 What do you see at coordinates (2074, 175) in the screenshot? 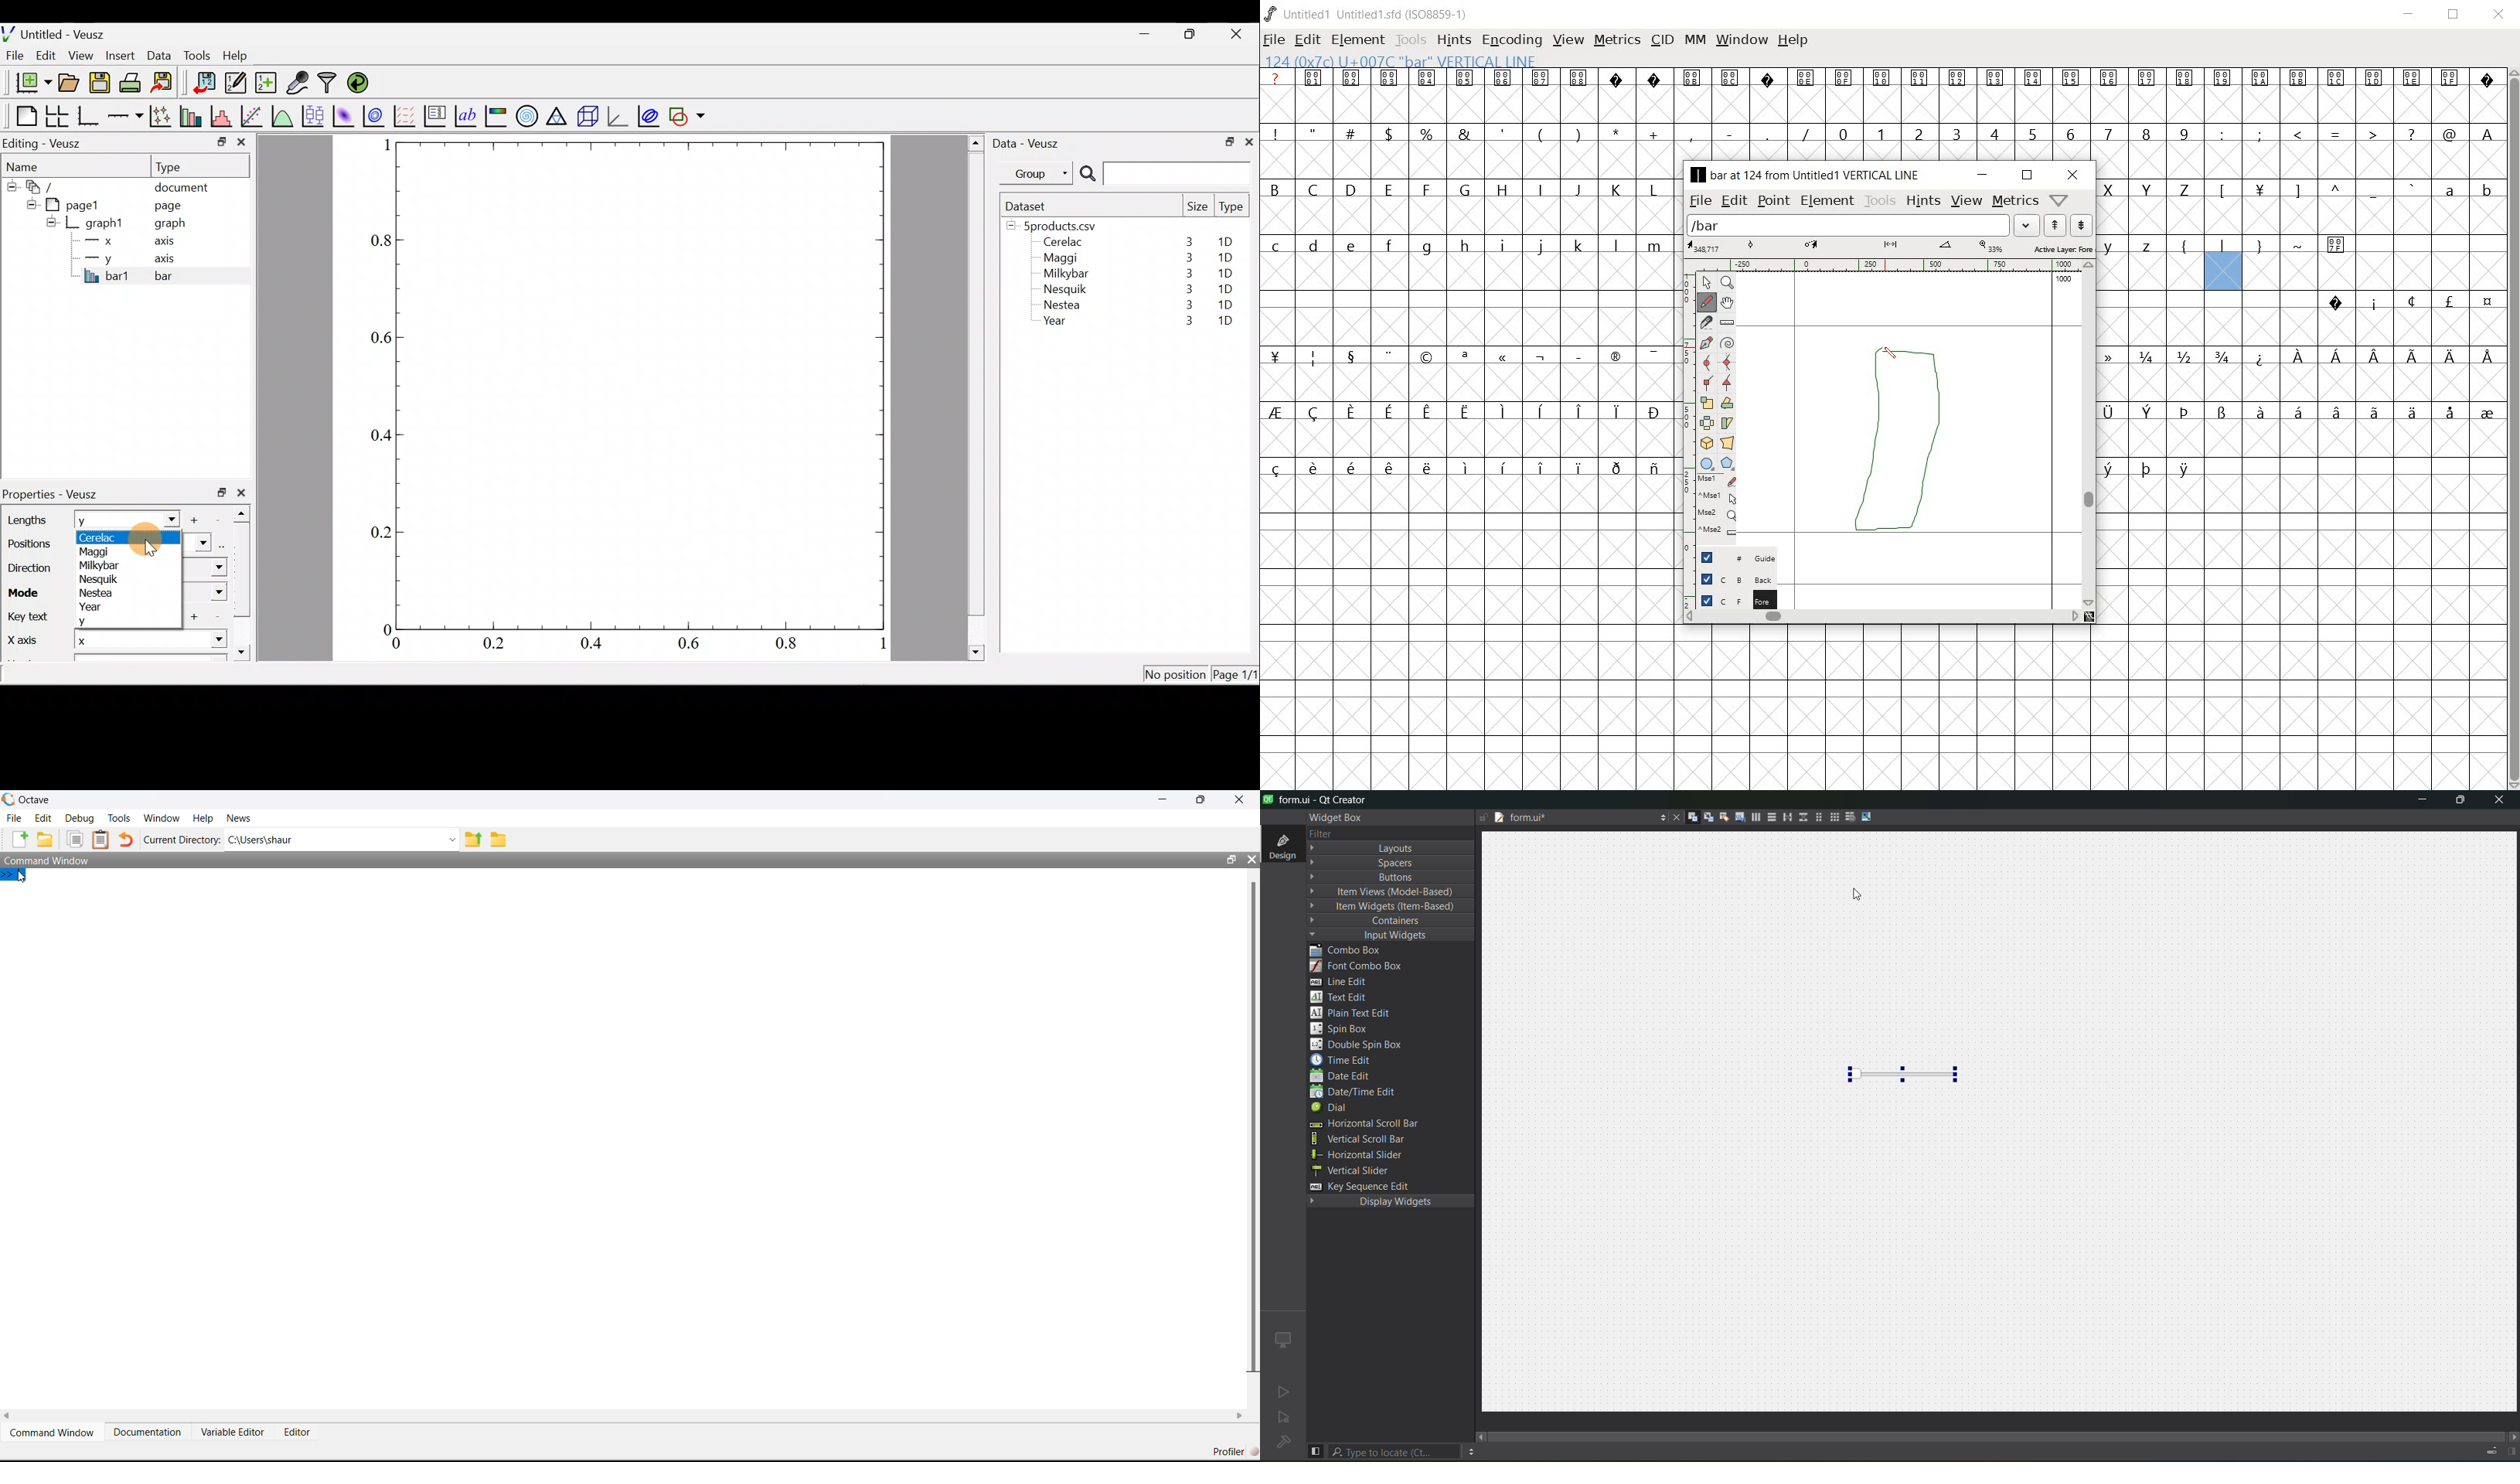
I see `close` at bounding box center [2074, 175].